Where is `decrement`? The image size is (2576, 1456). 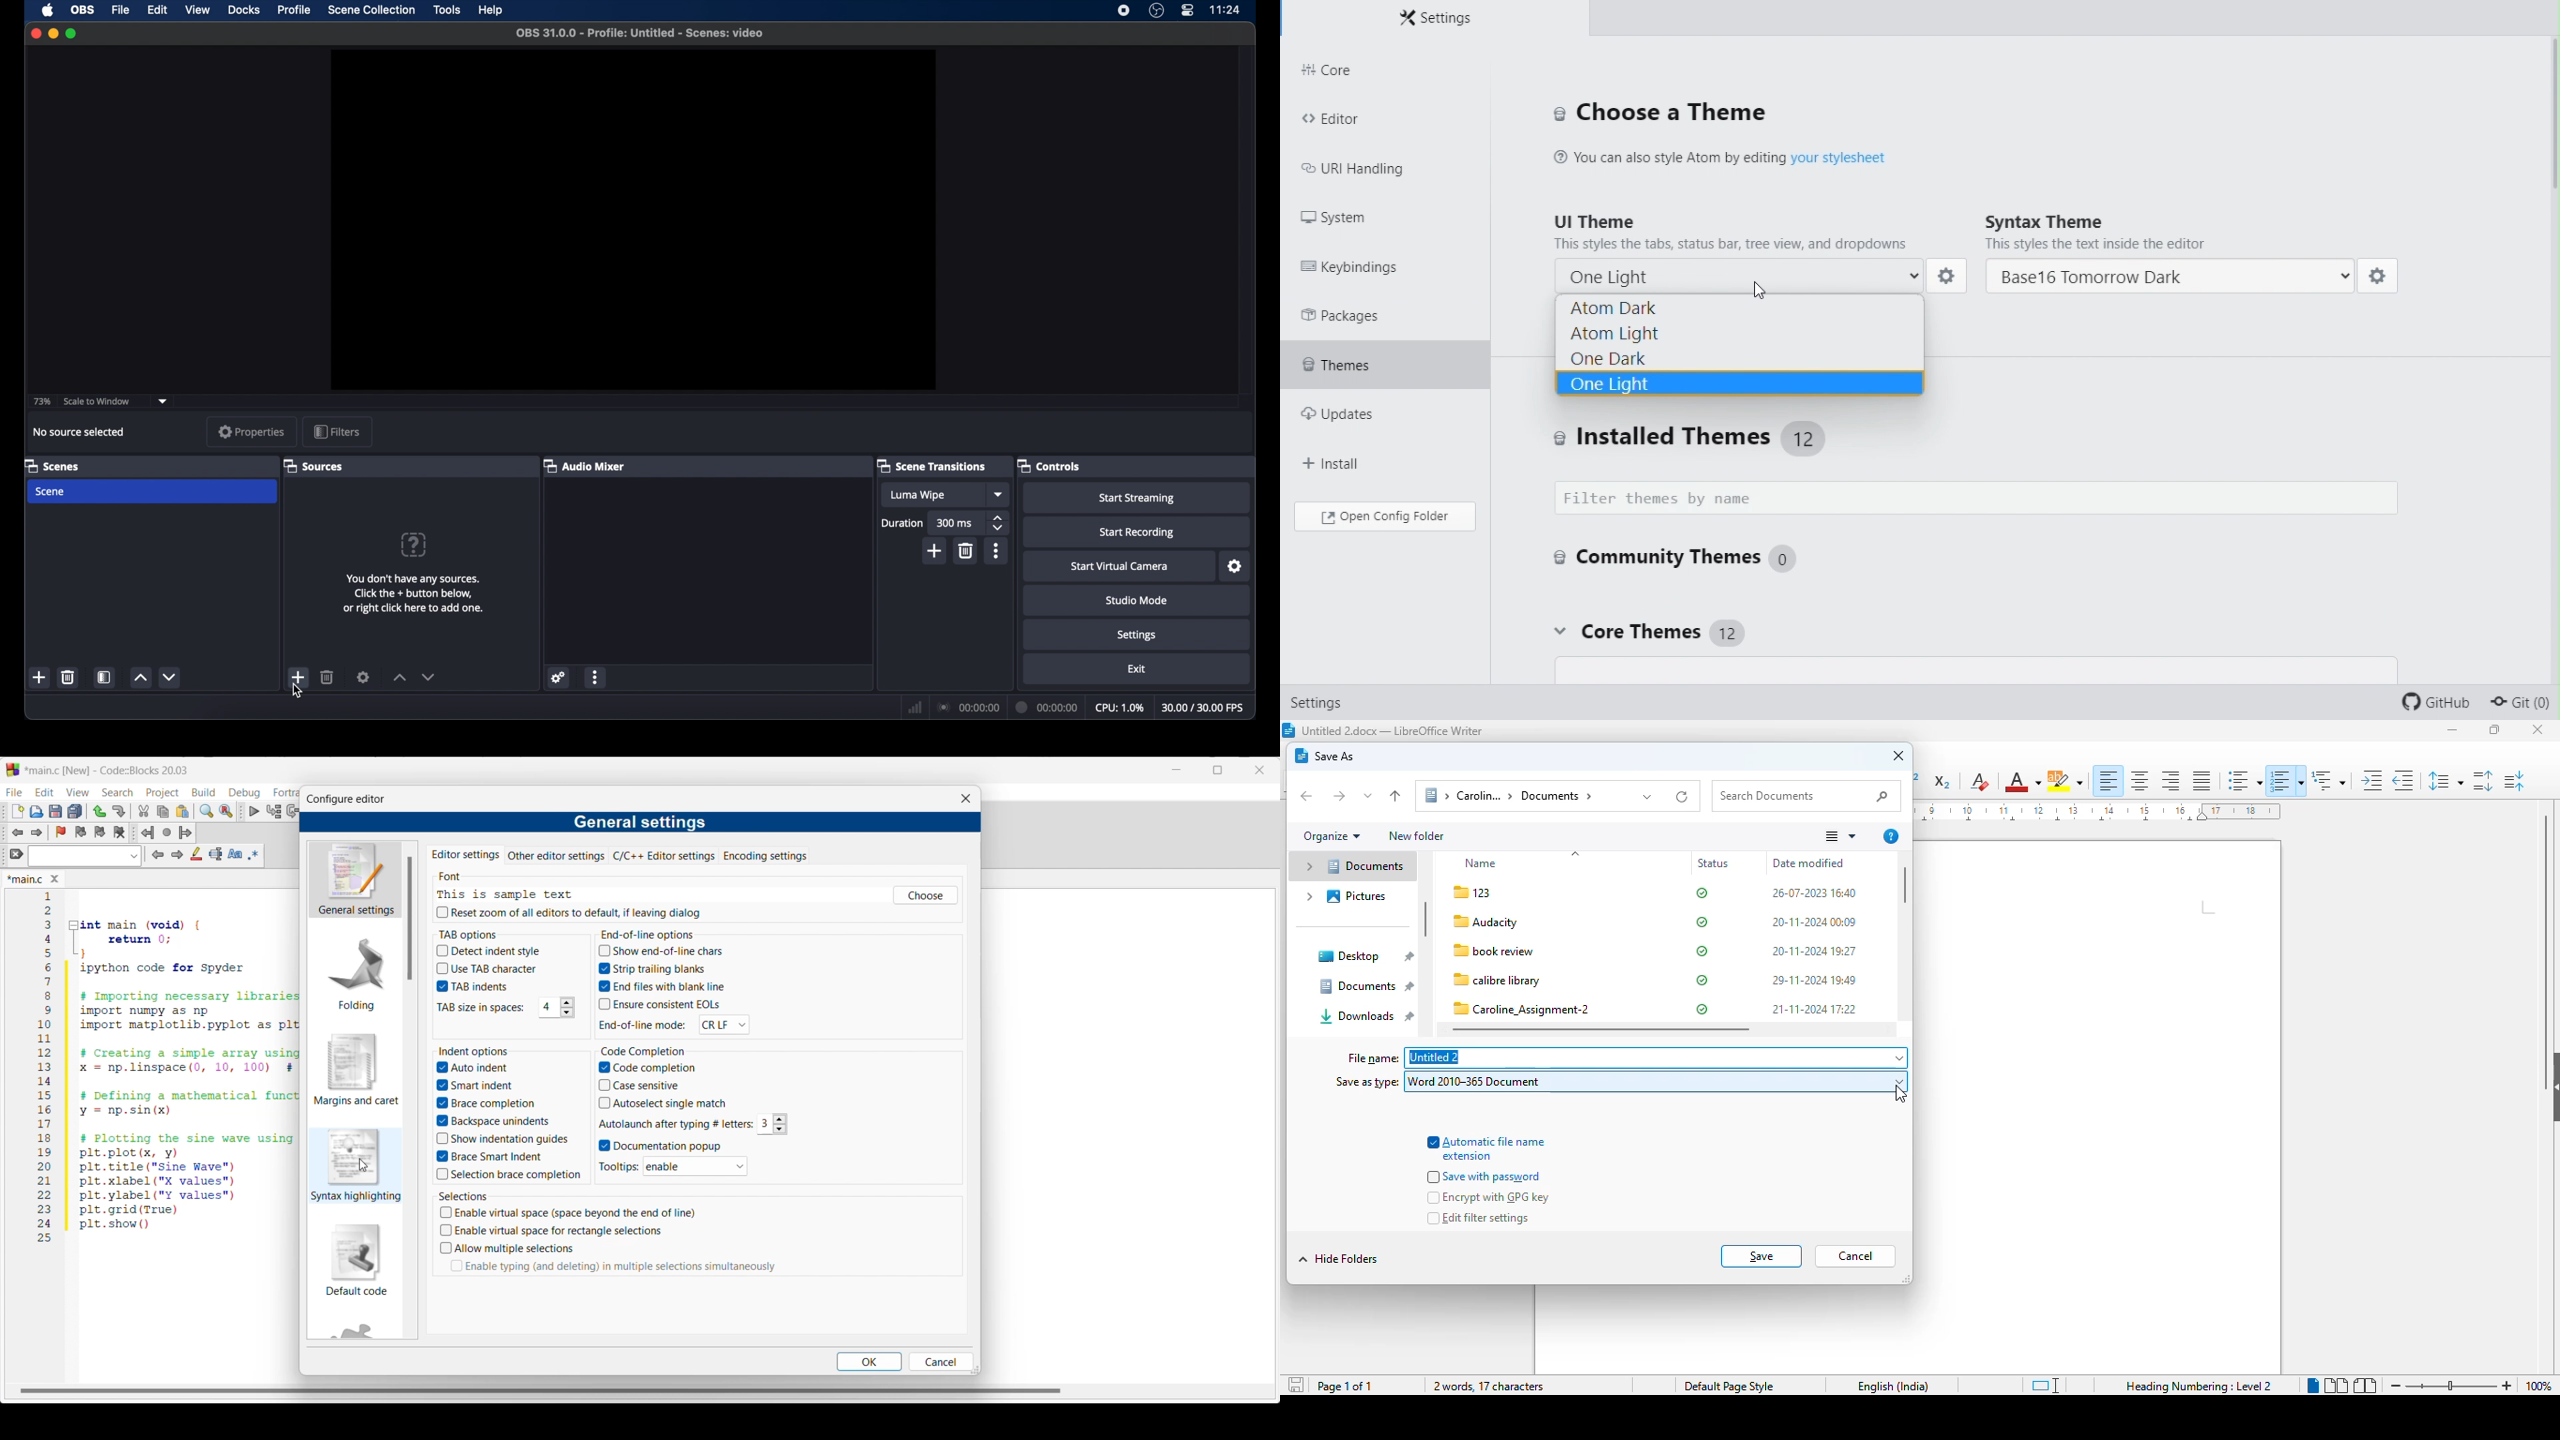 decrement is located at coordinates (427, 677).